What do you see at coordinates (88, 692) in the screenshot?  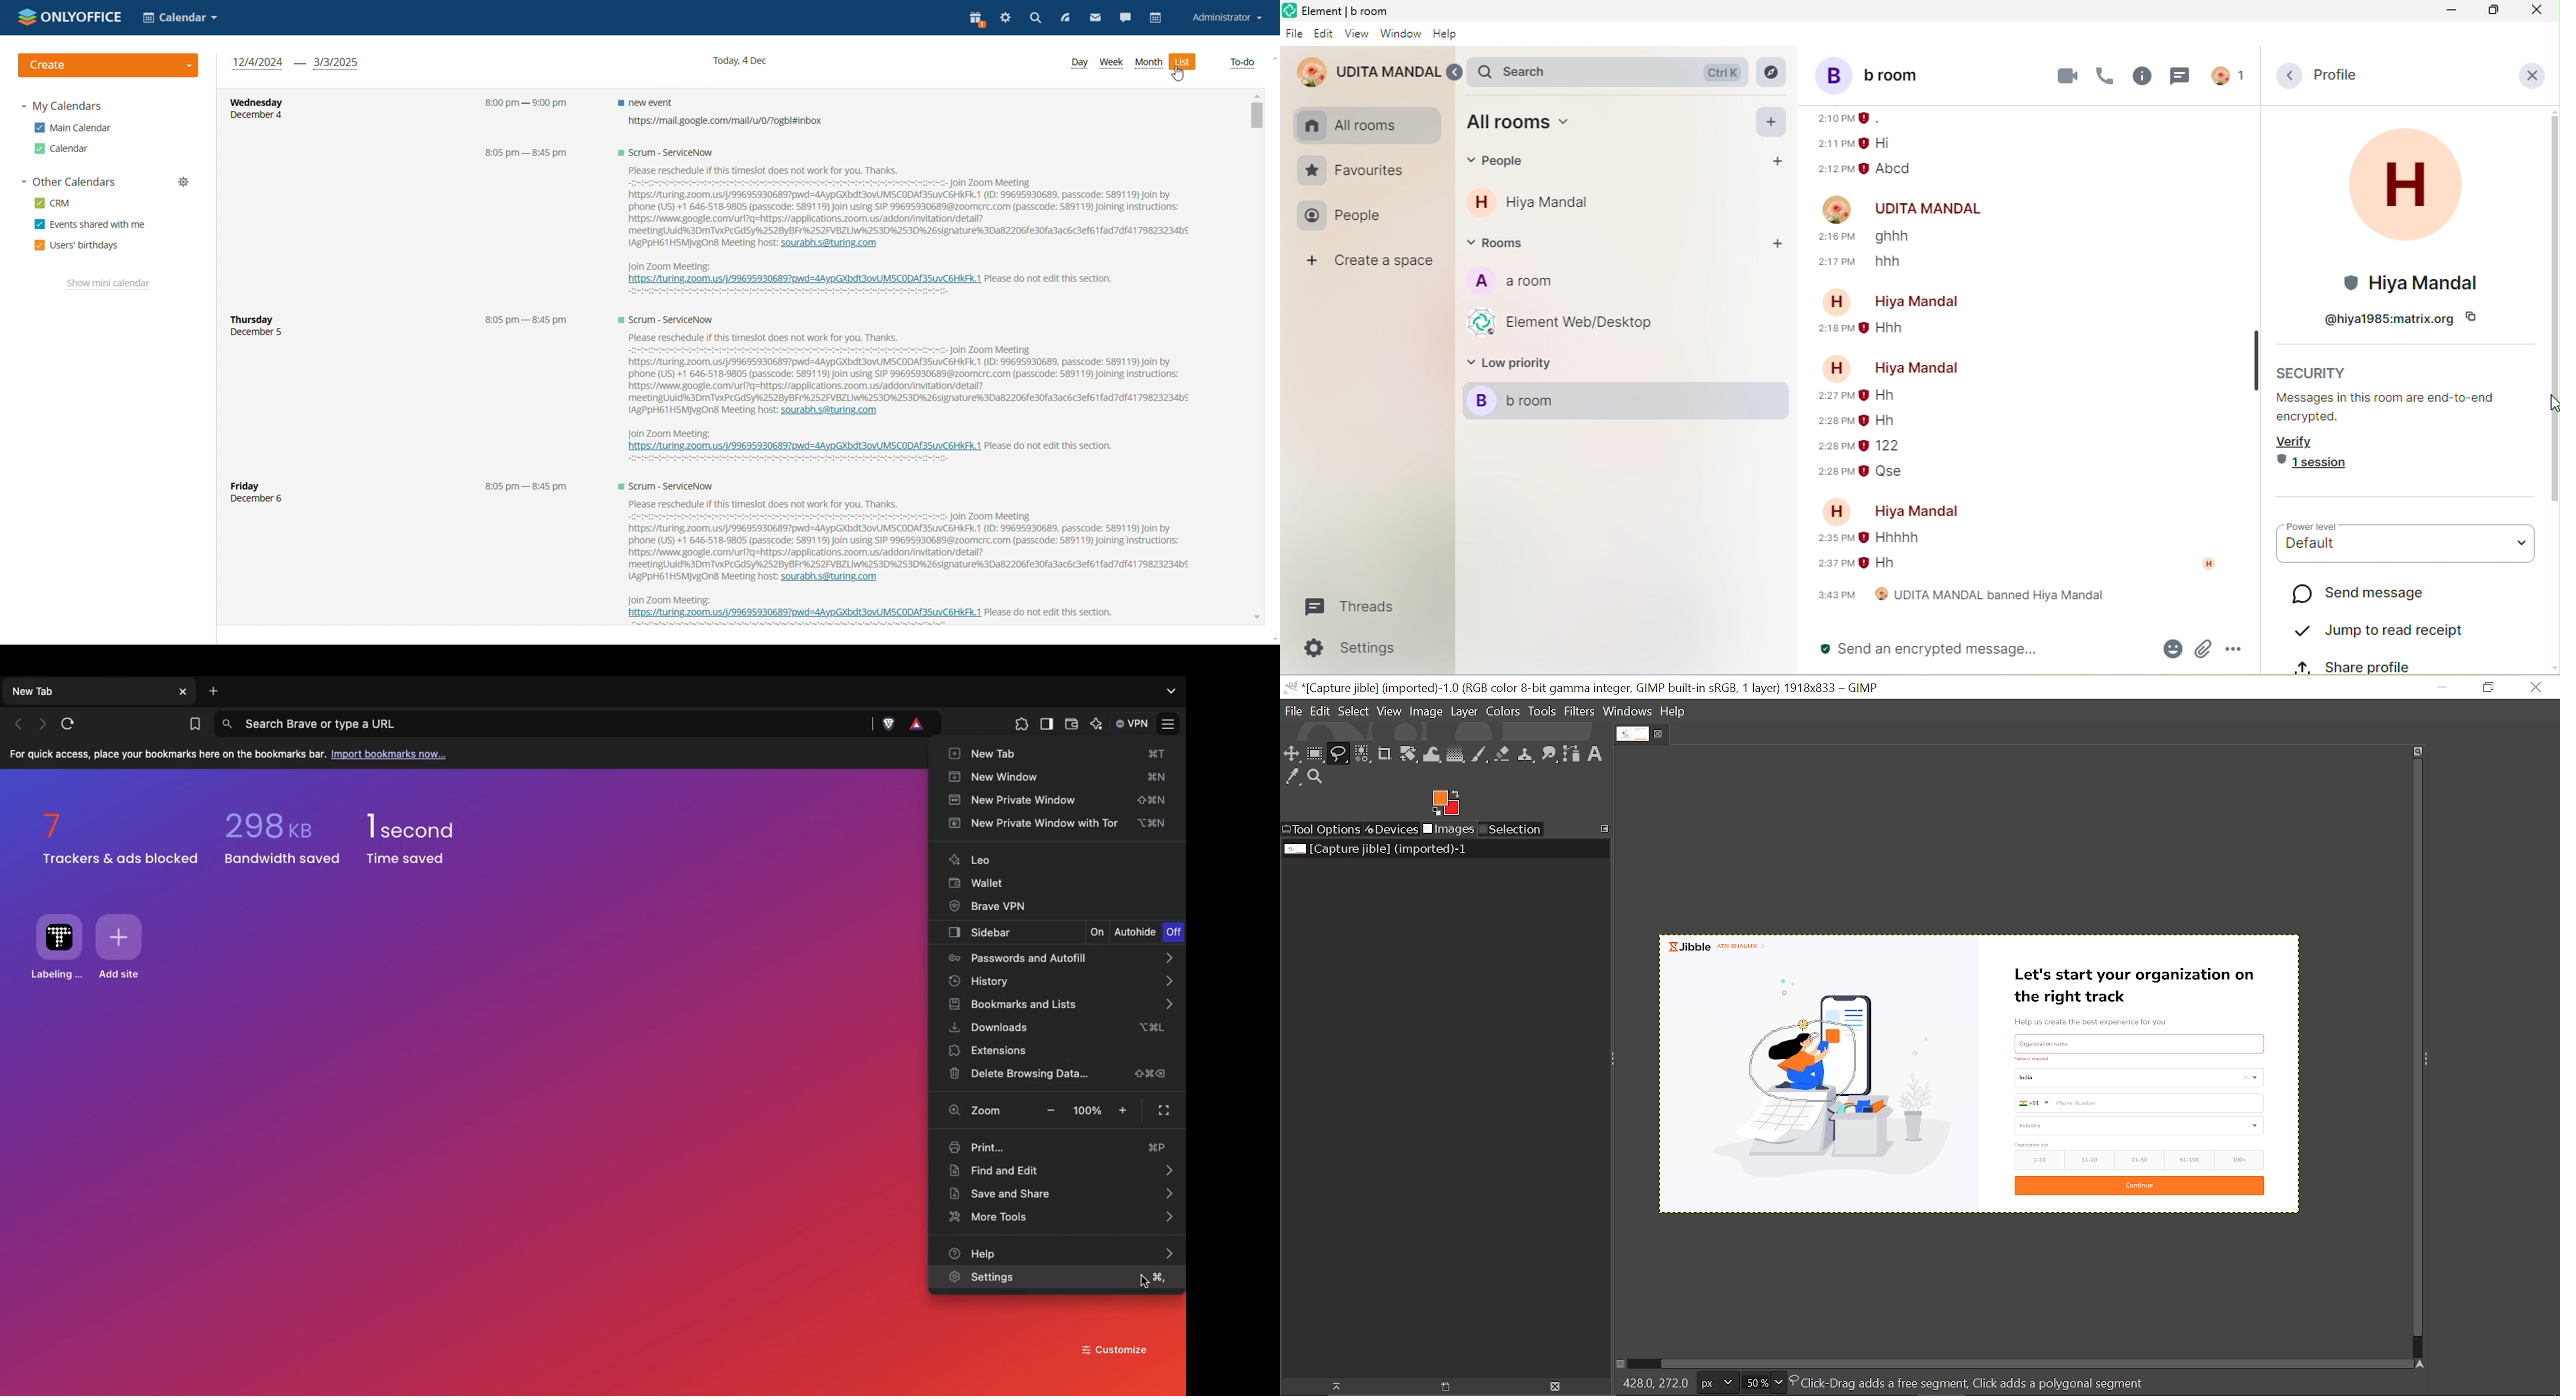 I see `New tab` at bounding box center [88, 692].